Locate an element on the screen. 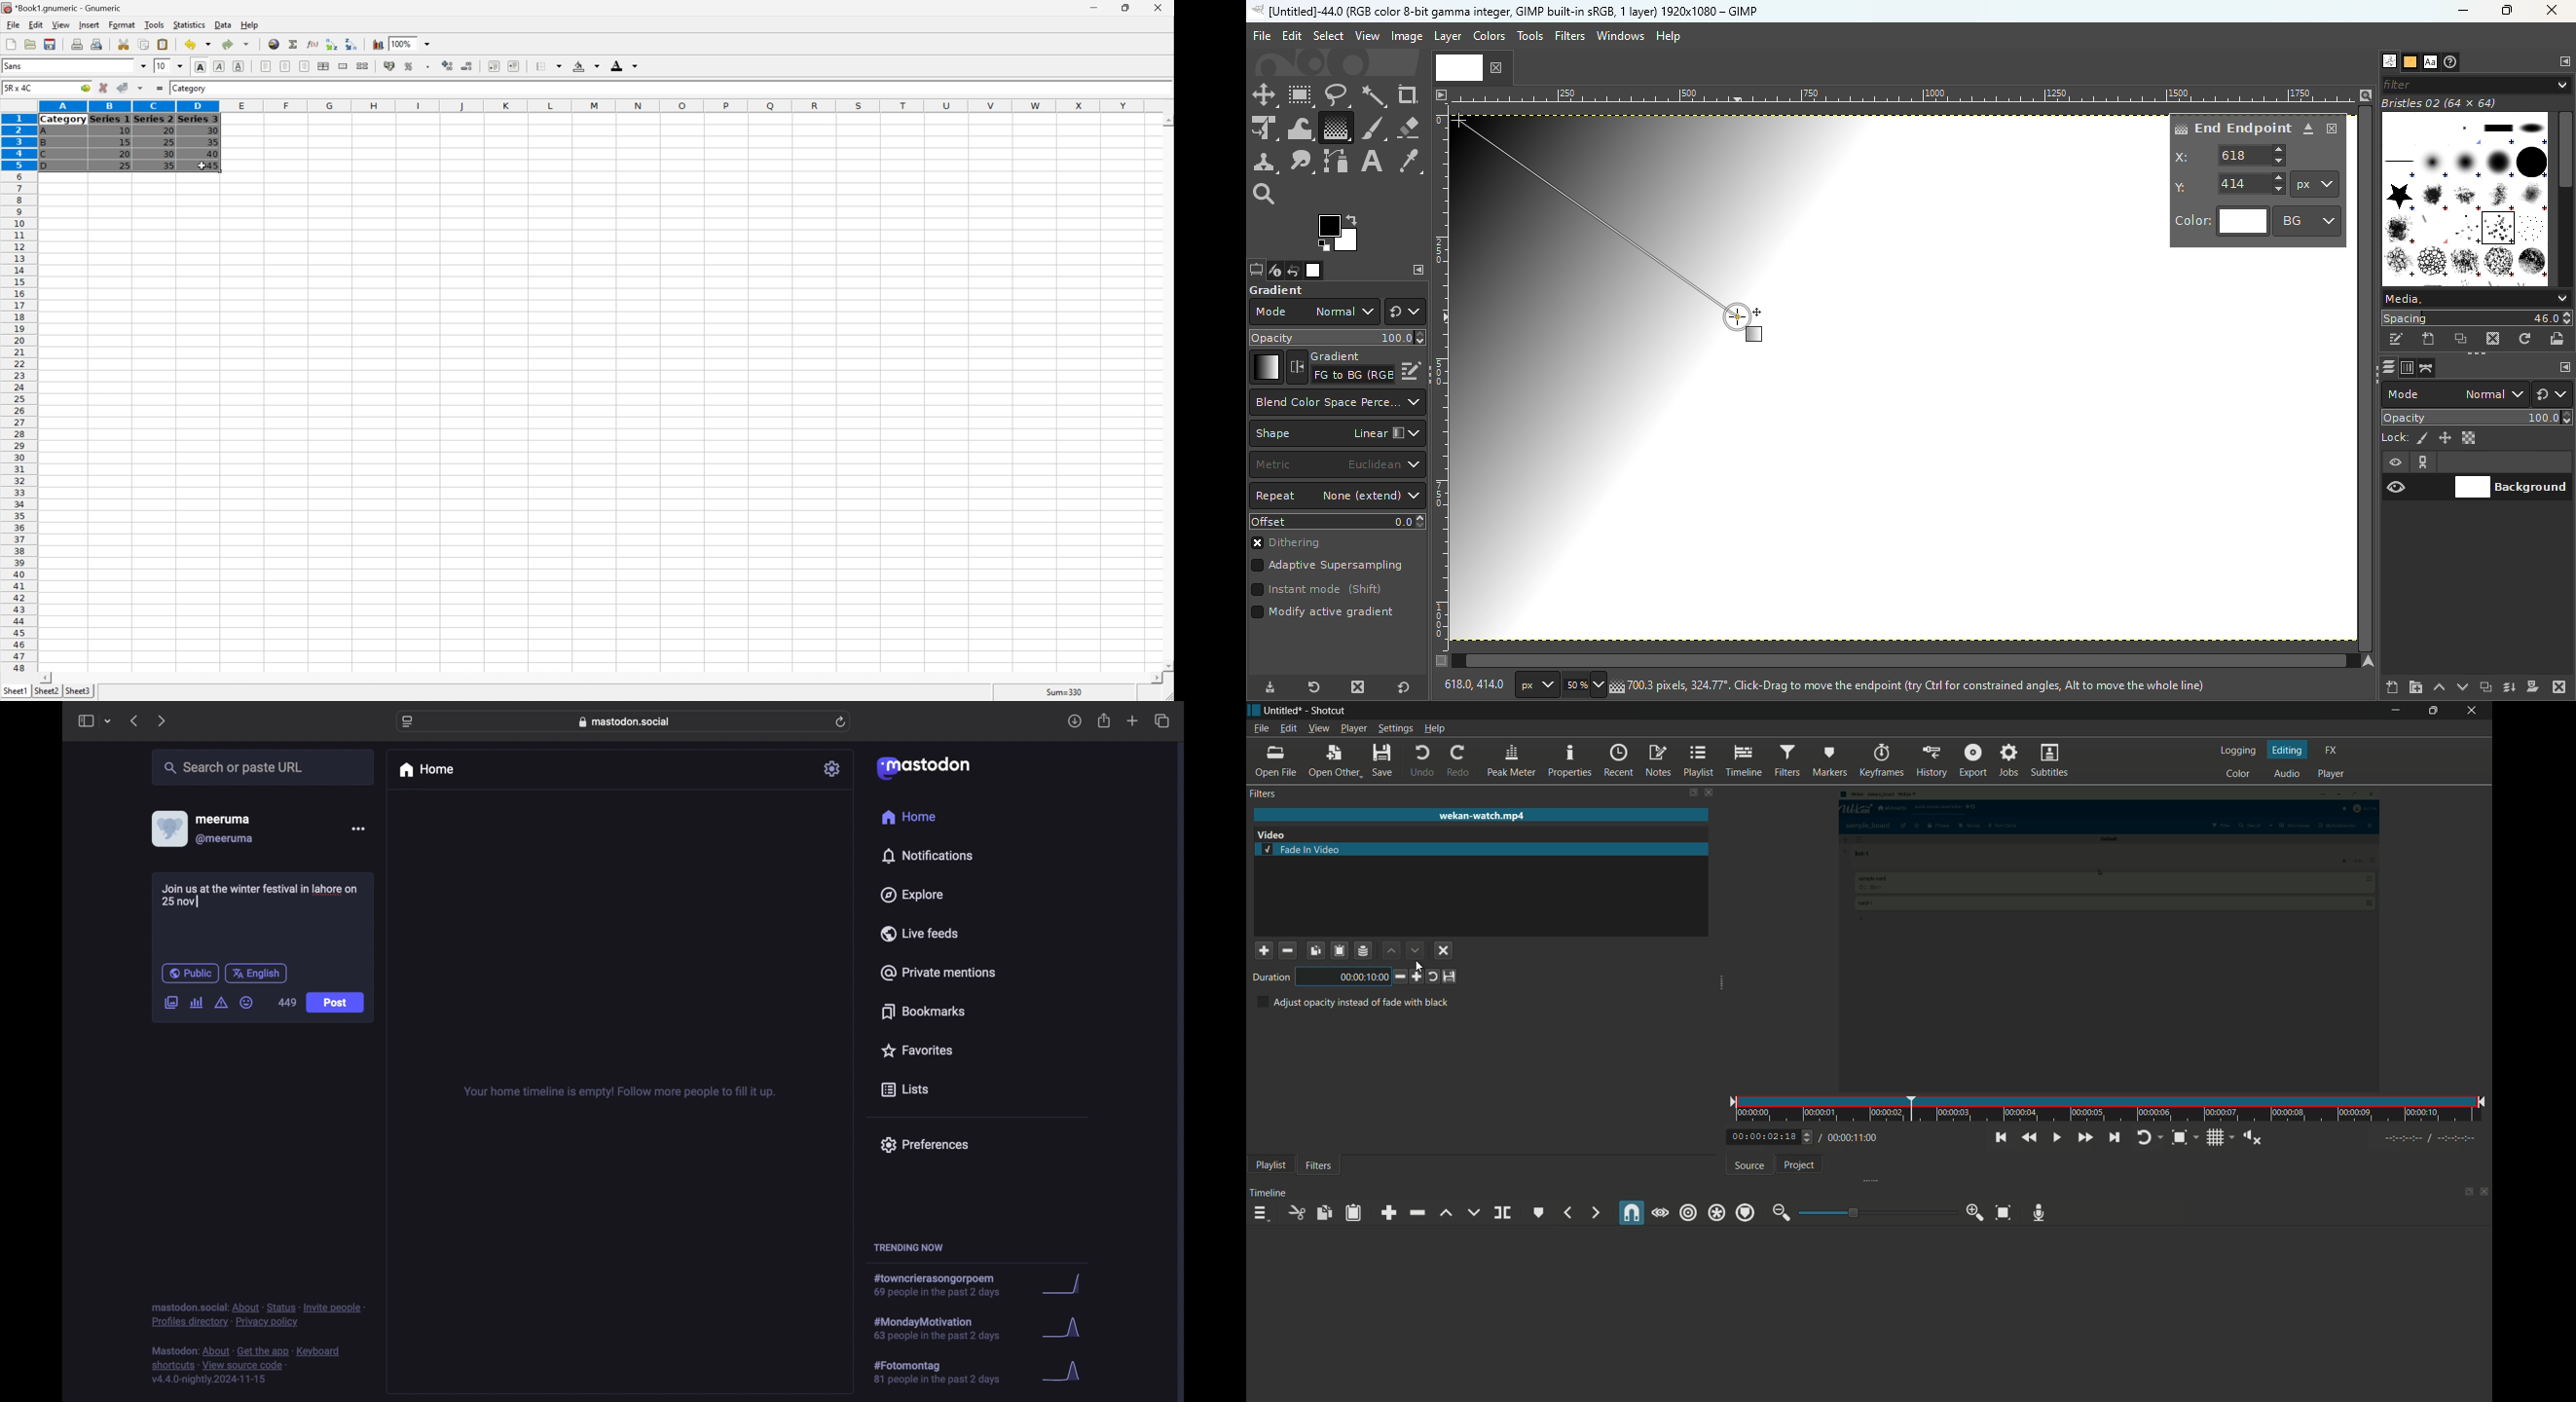 This screenshot has width=2576, height=1428. Minimize is located at coordinates (2460, 11).